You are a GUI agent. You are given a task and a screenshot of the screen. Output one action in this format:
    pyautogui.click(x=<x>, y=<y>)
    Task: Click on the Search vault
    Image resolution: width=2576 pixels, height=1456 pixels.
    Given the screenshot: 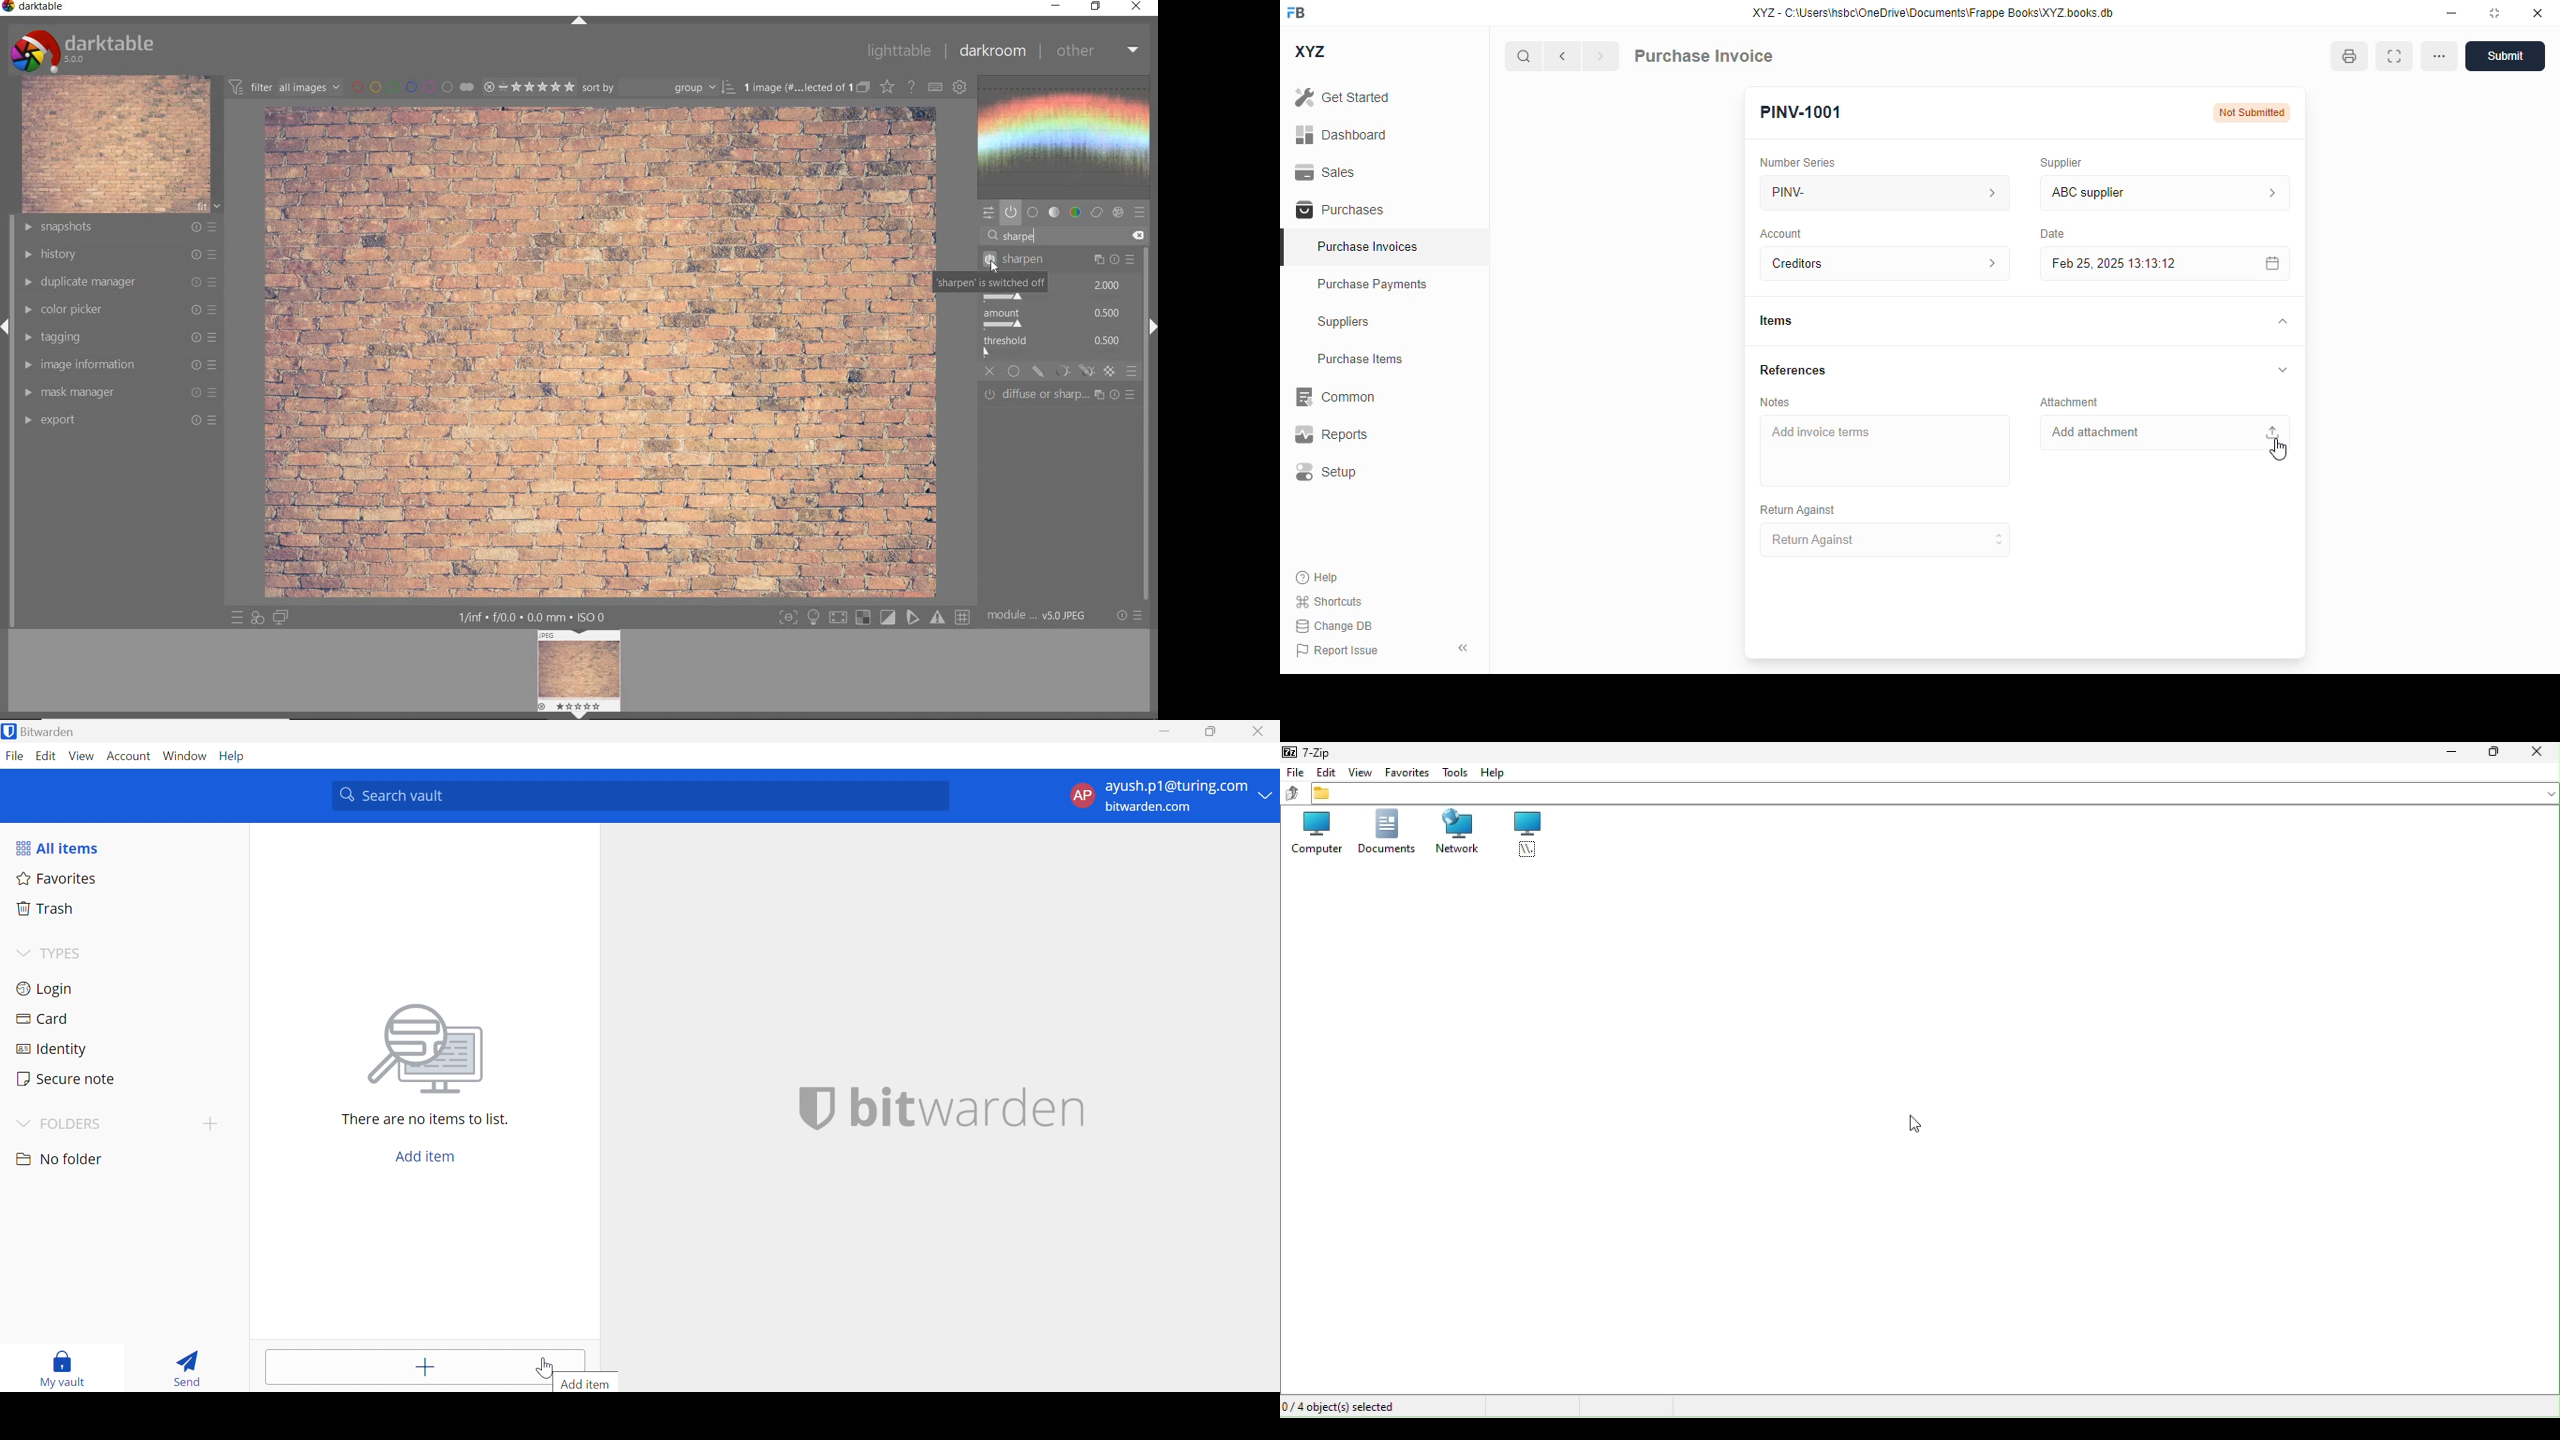 What is the action you would take?
    pyautogui.click(x=642, y=796)
    